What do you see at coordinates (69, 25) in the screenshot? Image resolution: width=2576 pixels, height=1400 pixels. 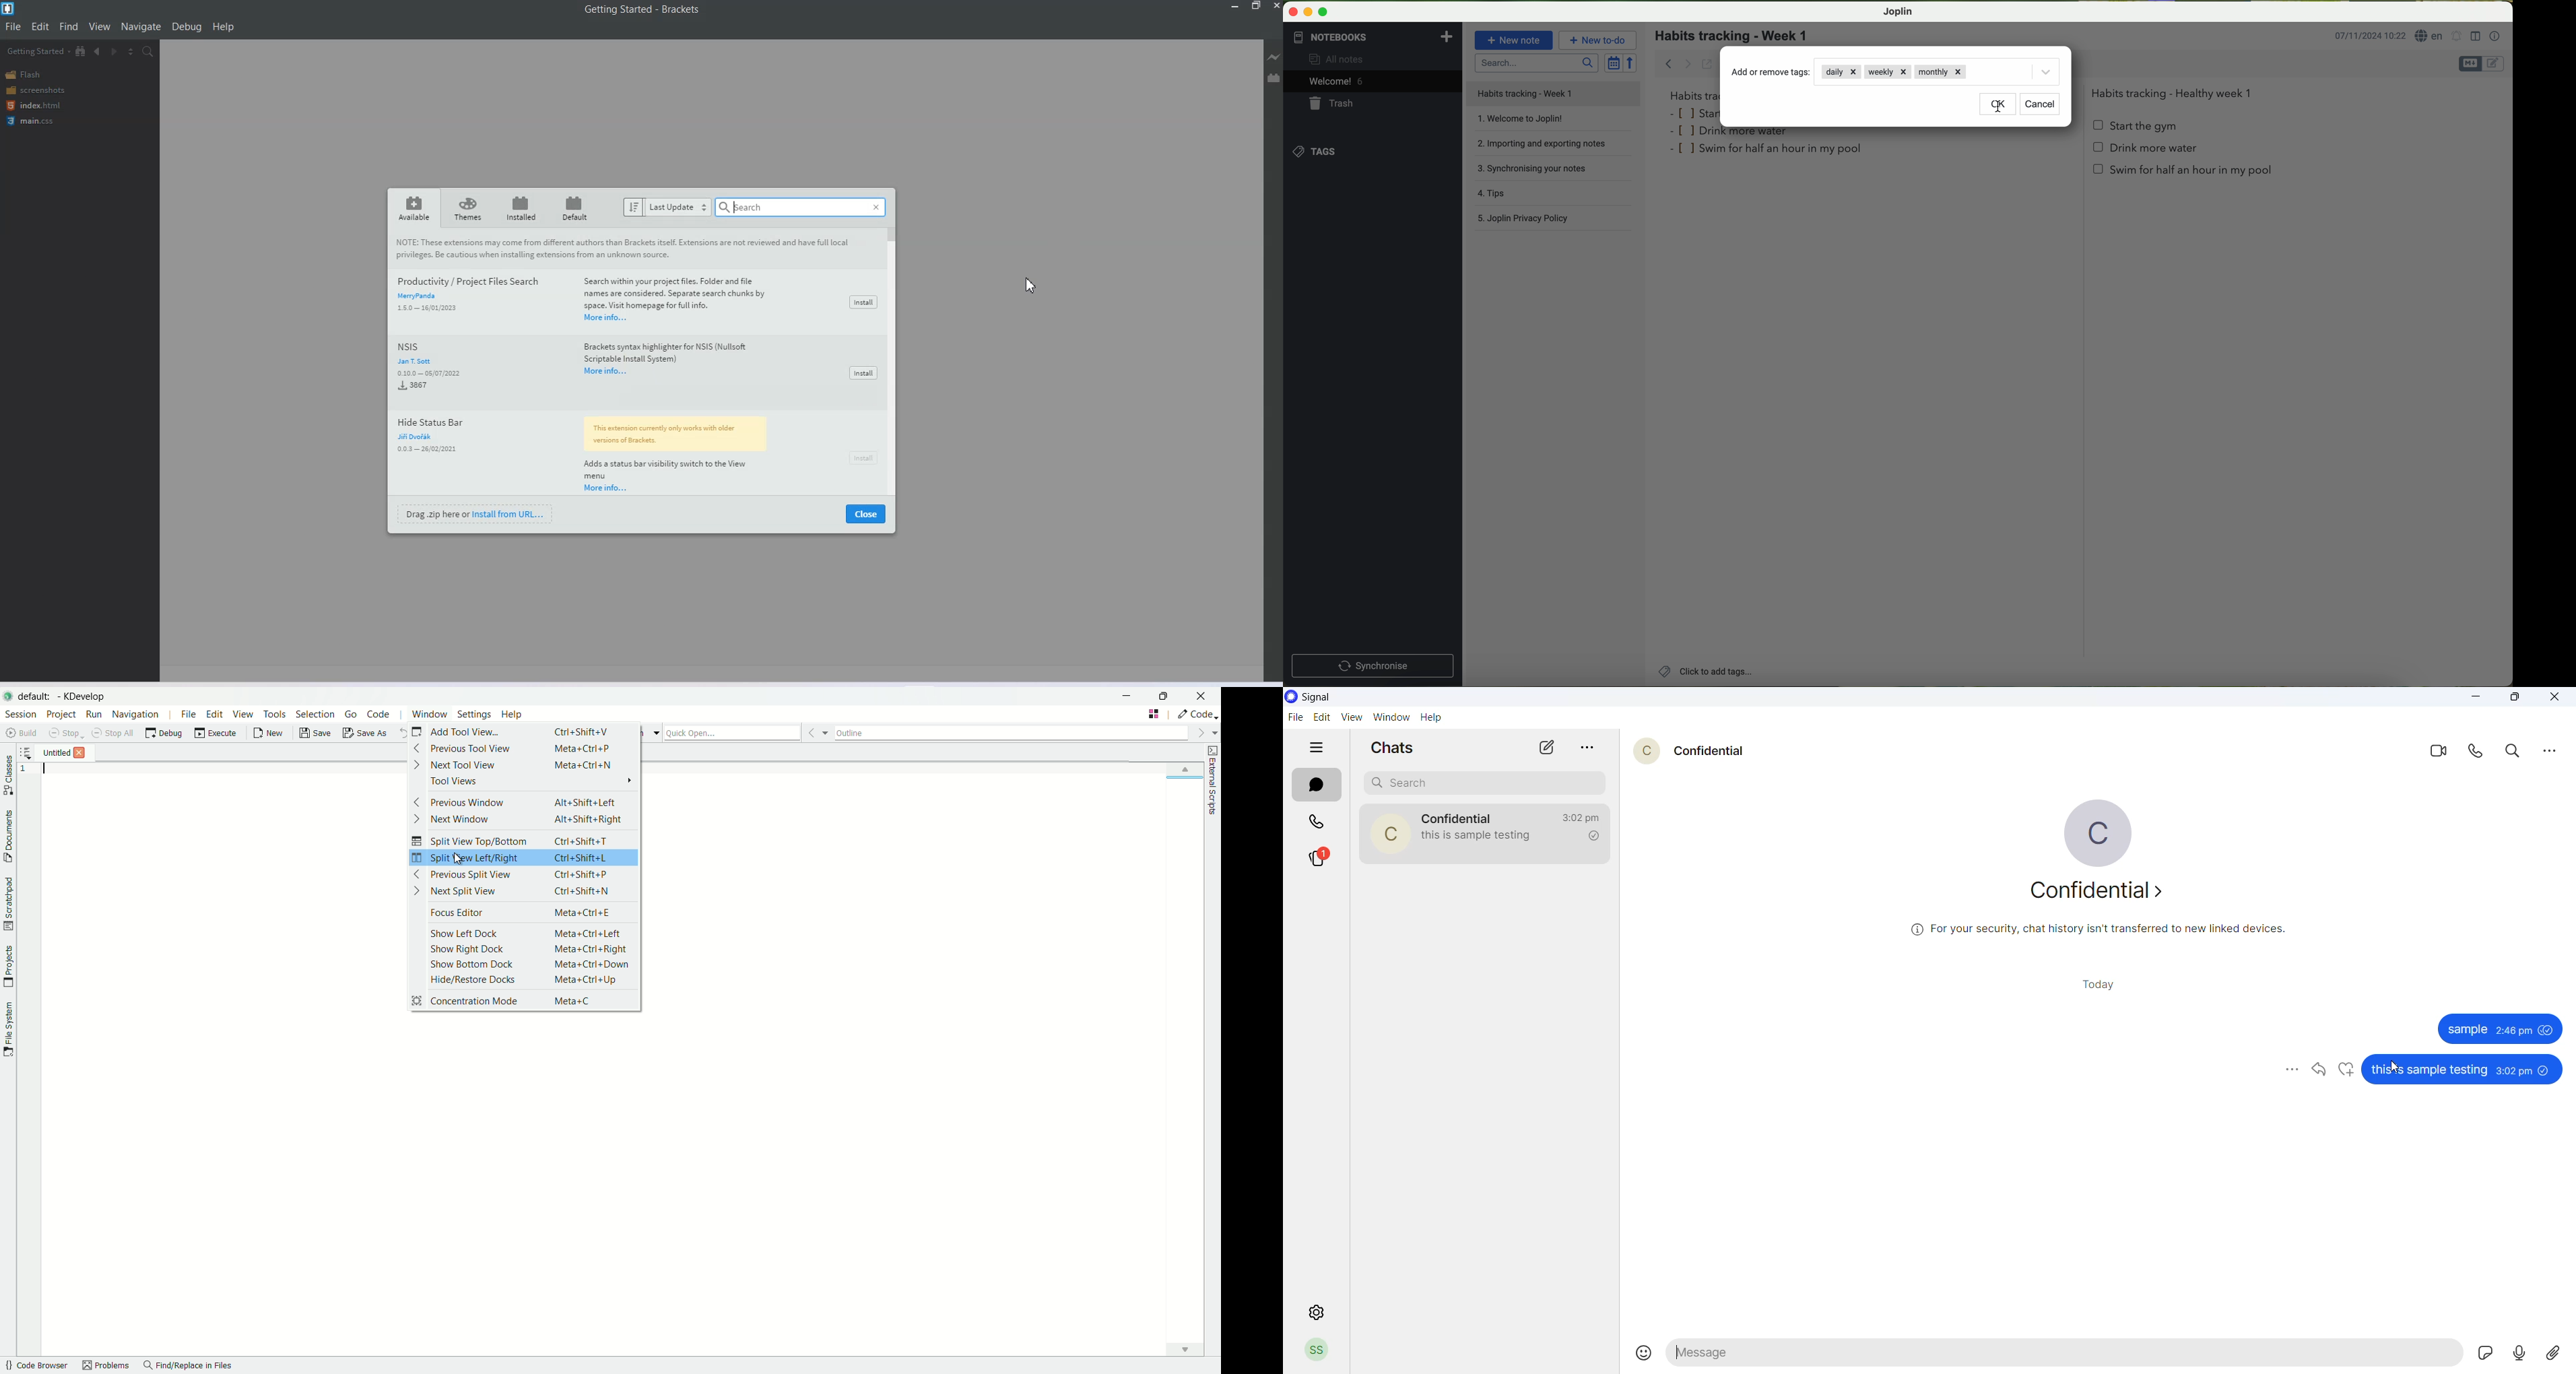 I see `Find` at bounding box center [69, 25].